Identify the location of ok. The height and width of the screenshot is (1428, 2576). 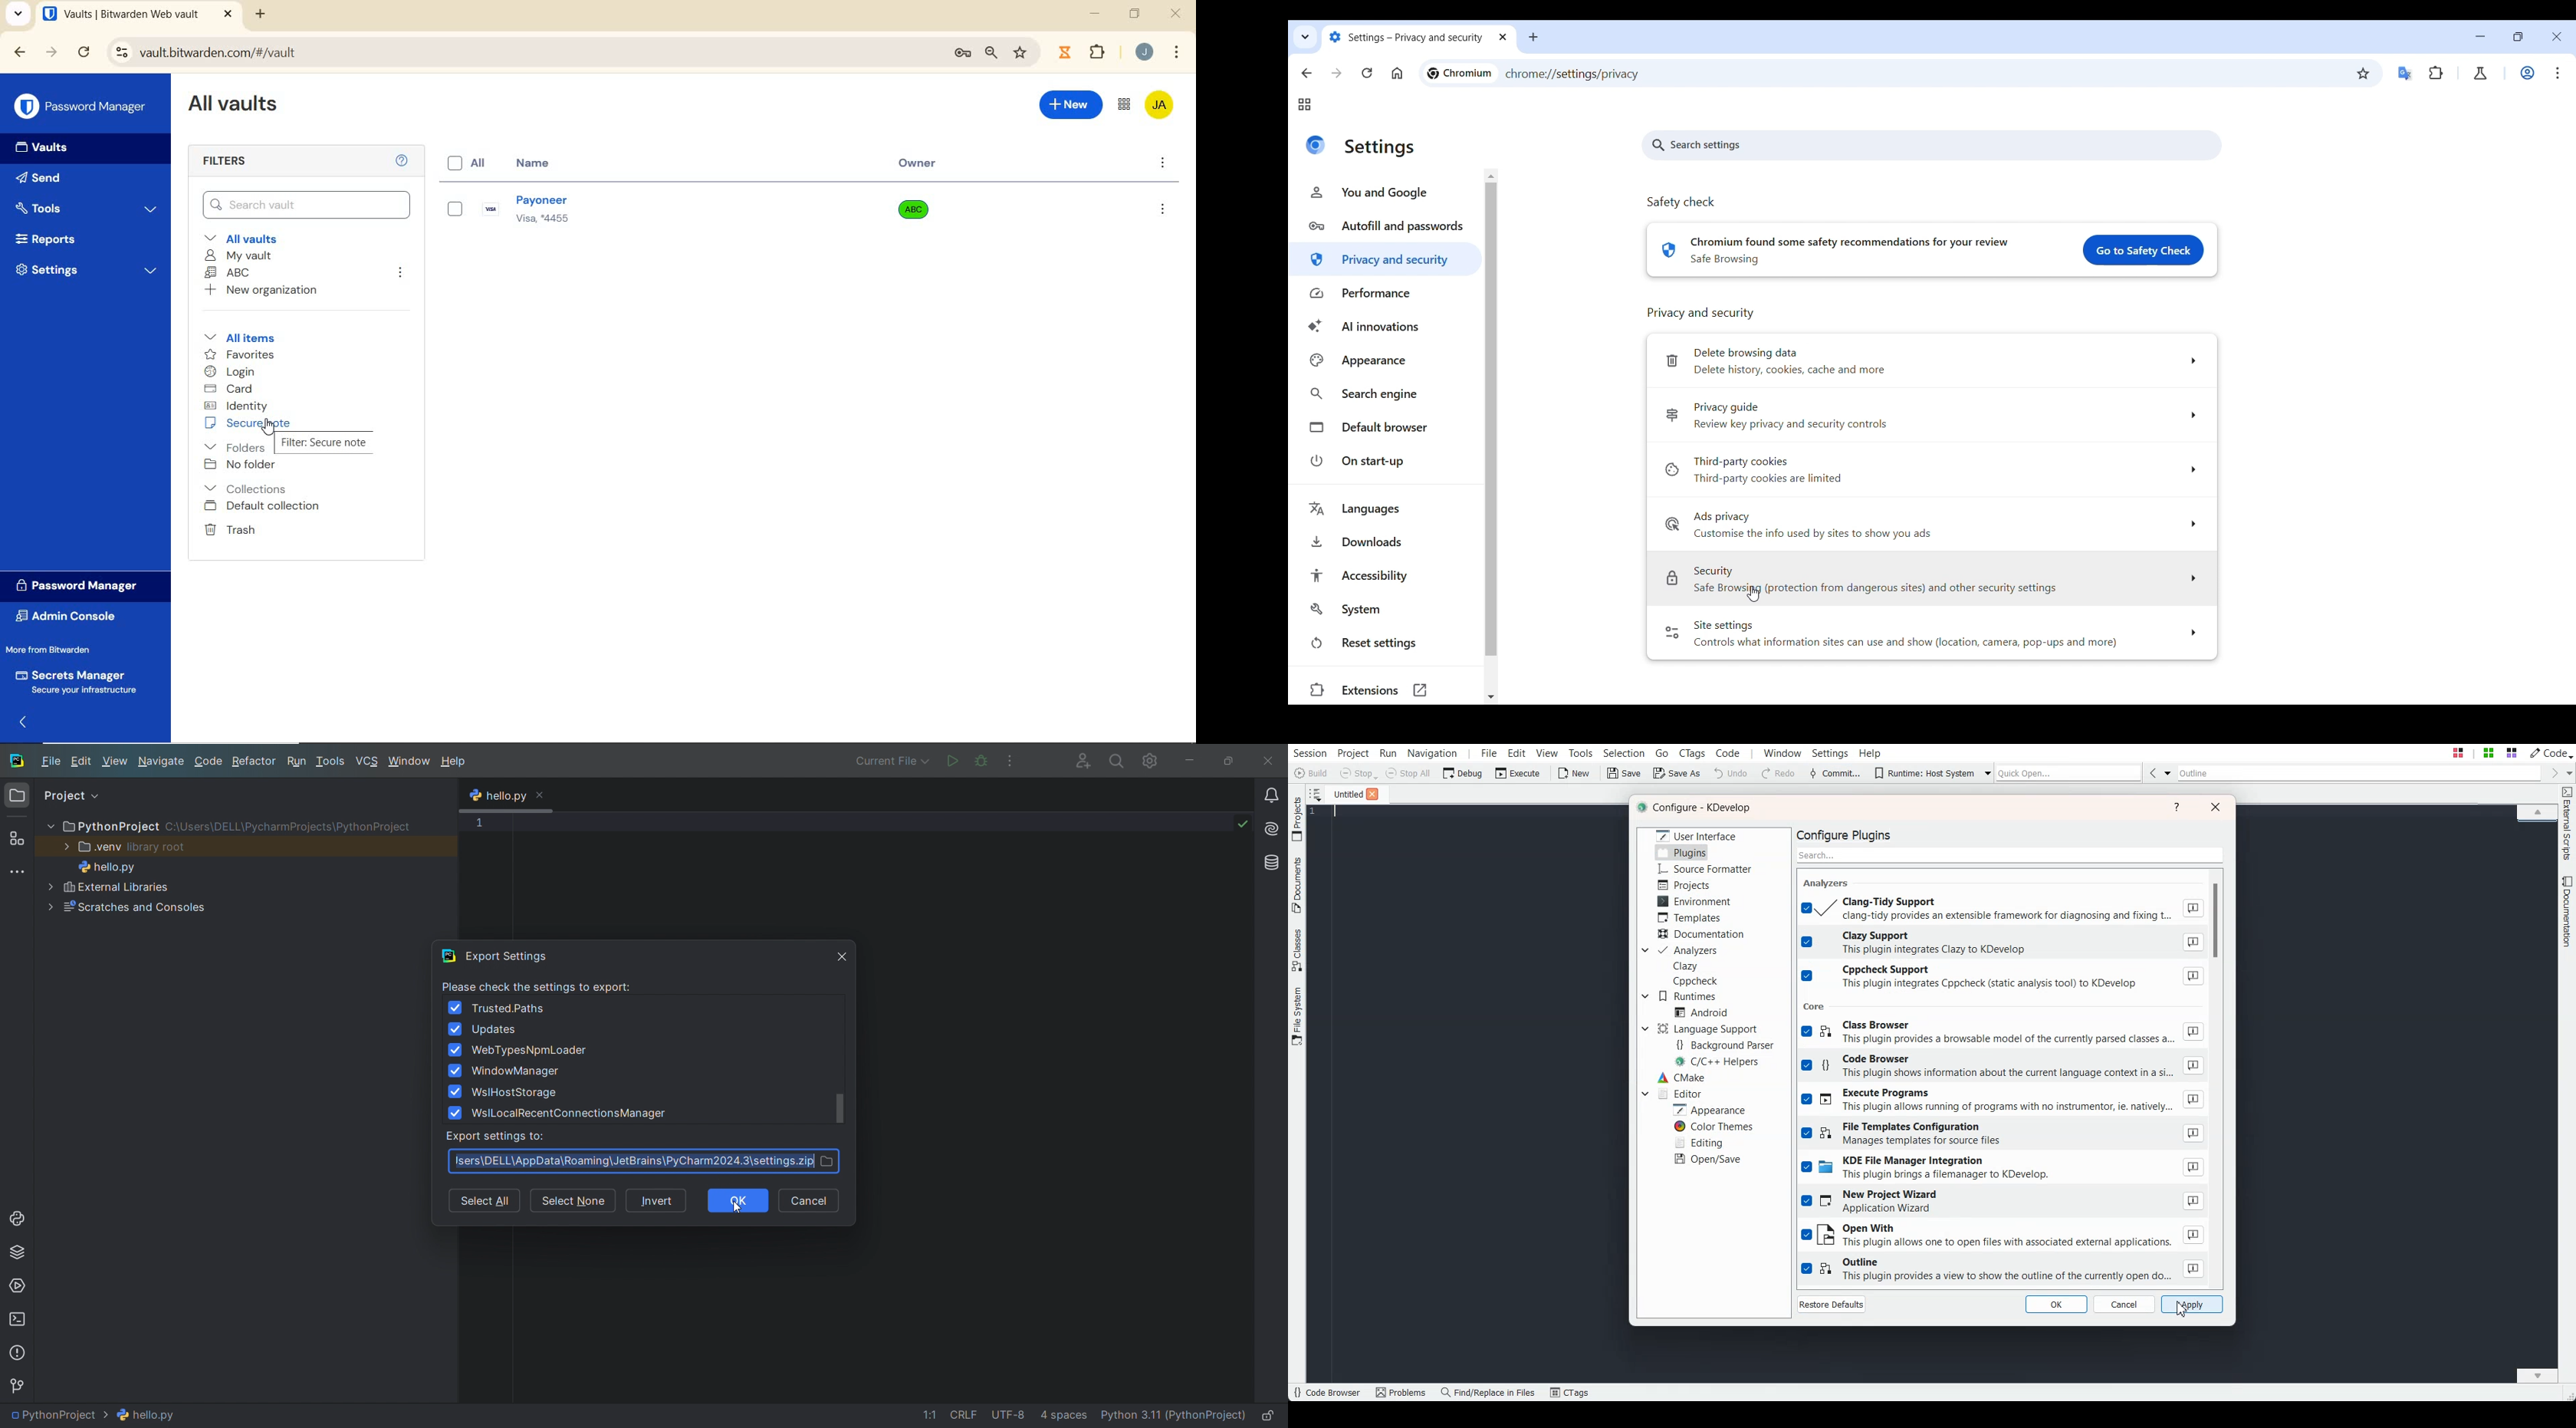
(739, 1200).